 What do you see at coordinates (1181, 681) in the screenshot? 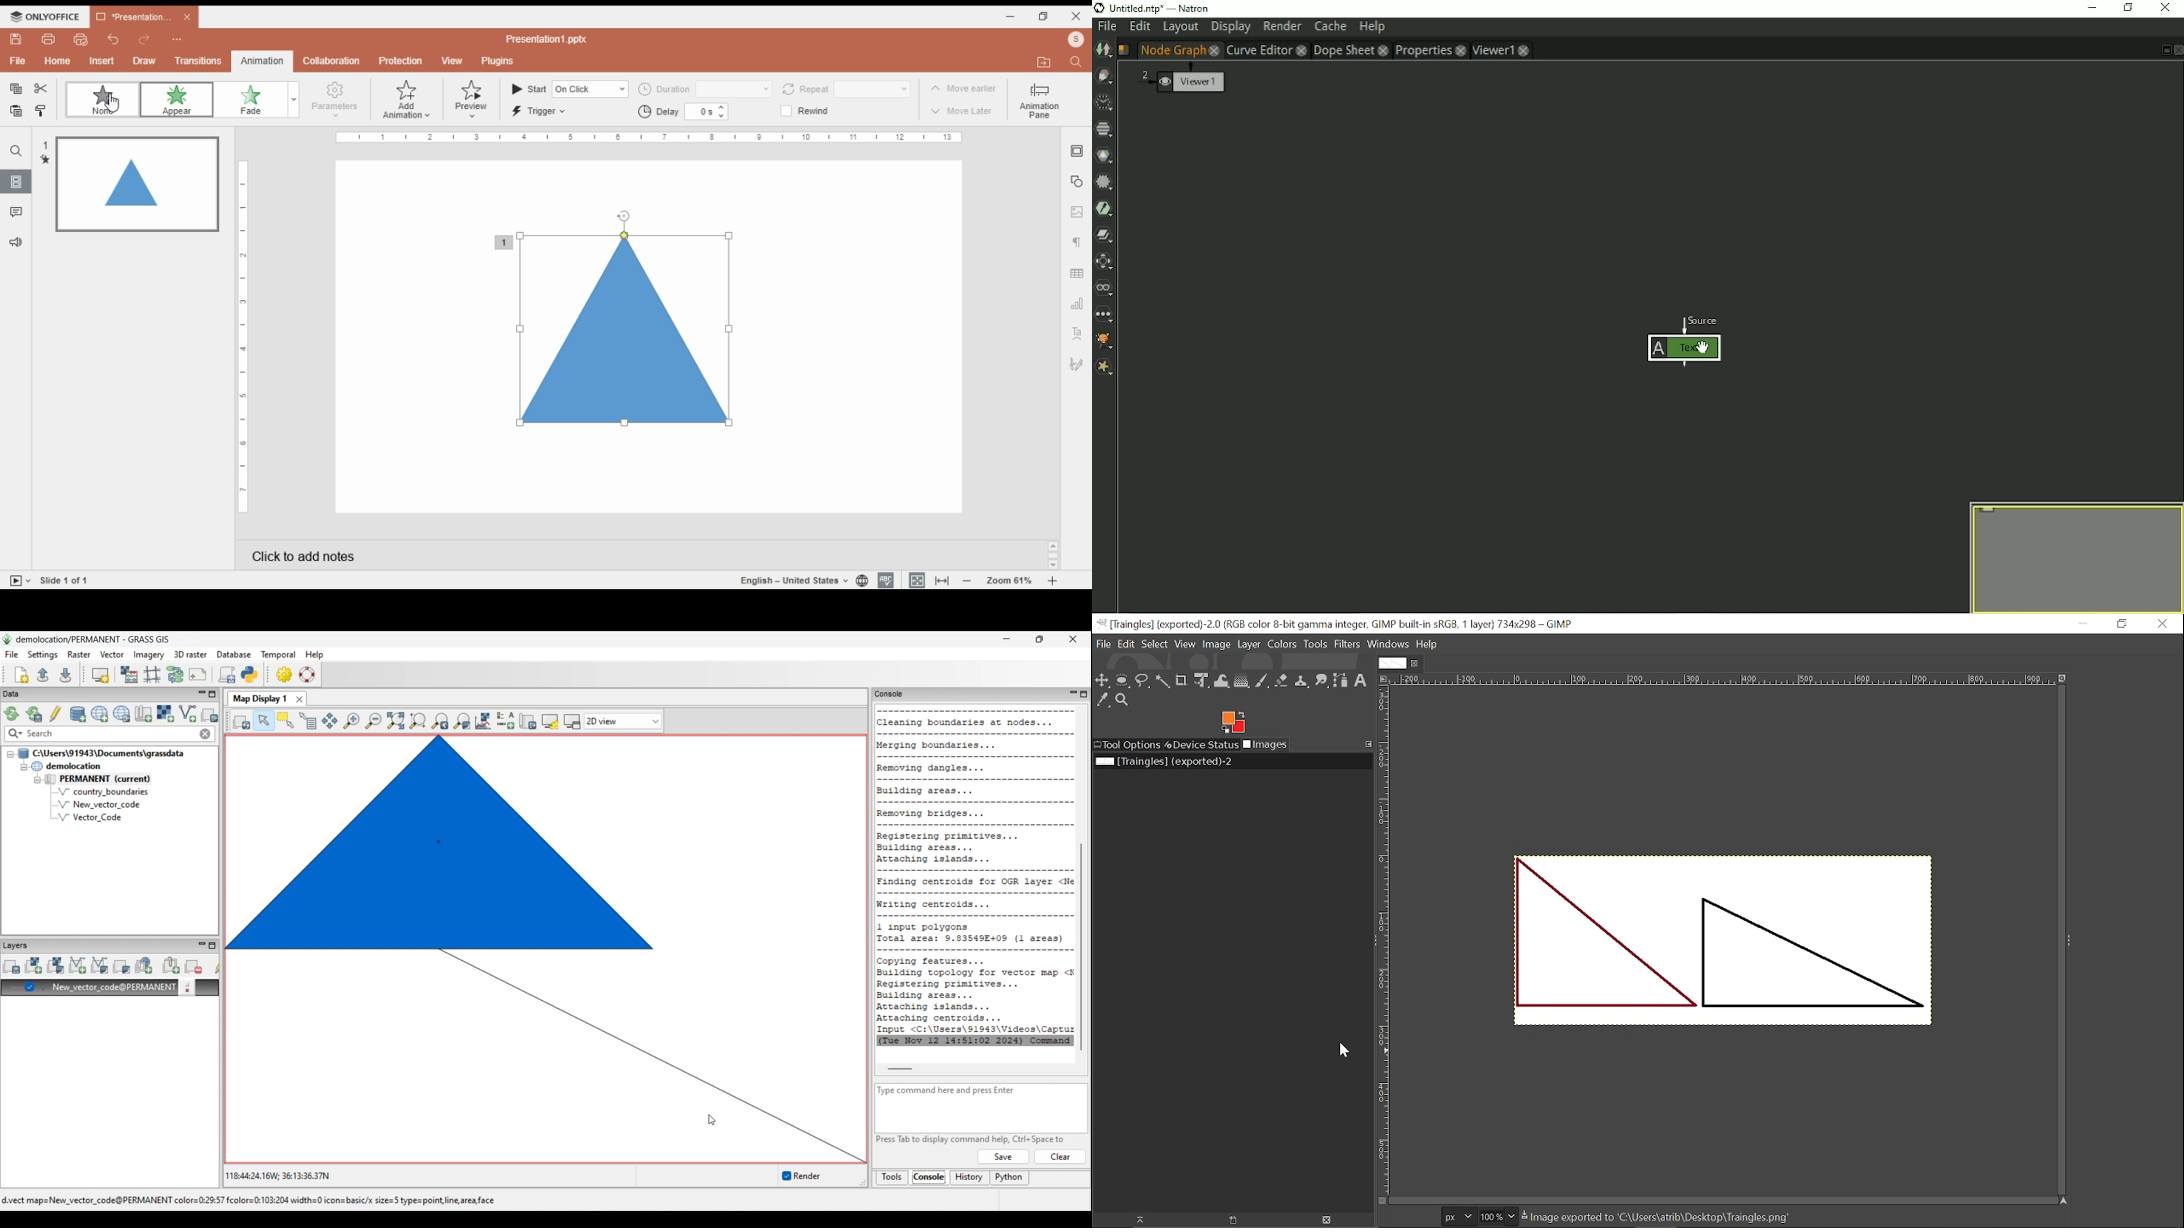
I see `Crop tool` at bounding box center [1181, 681].